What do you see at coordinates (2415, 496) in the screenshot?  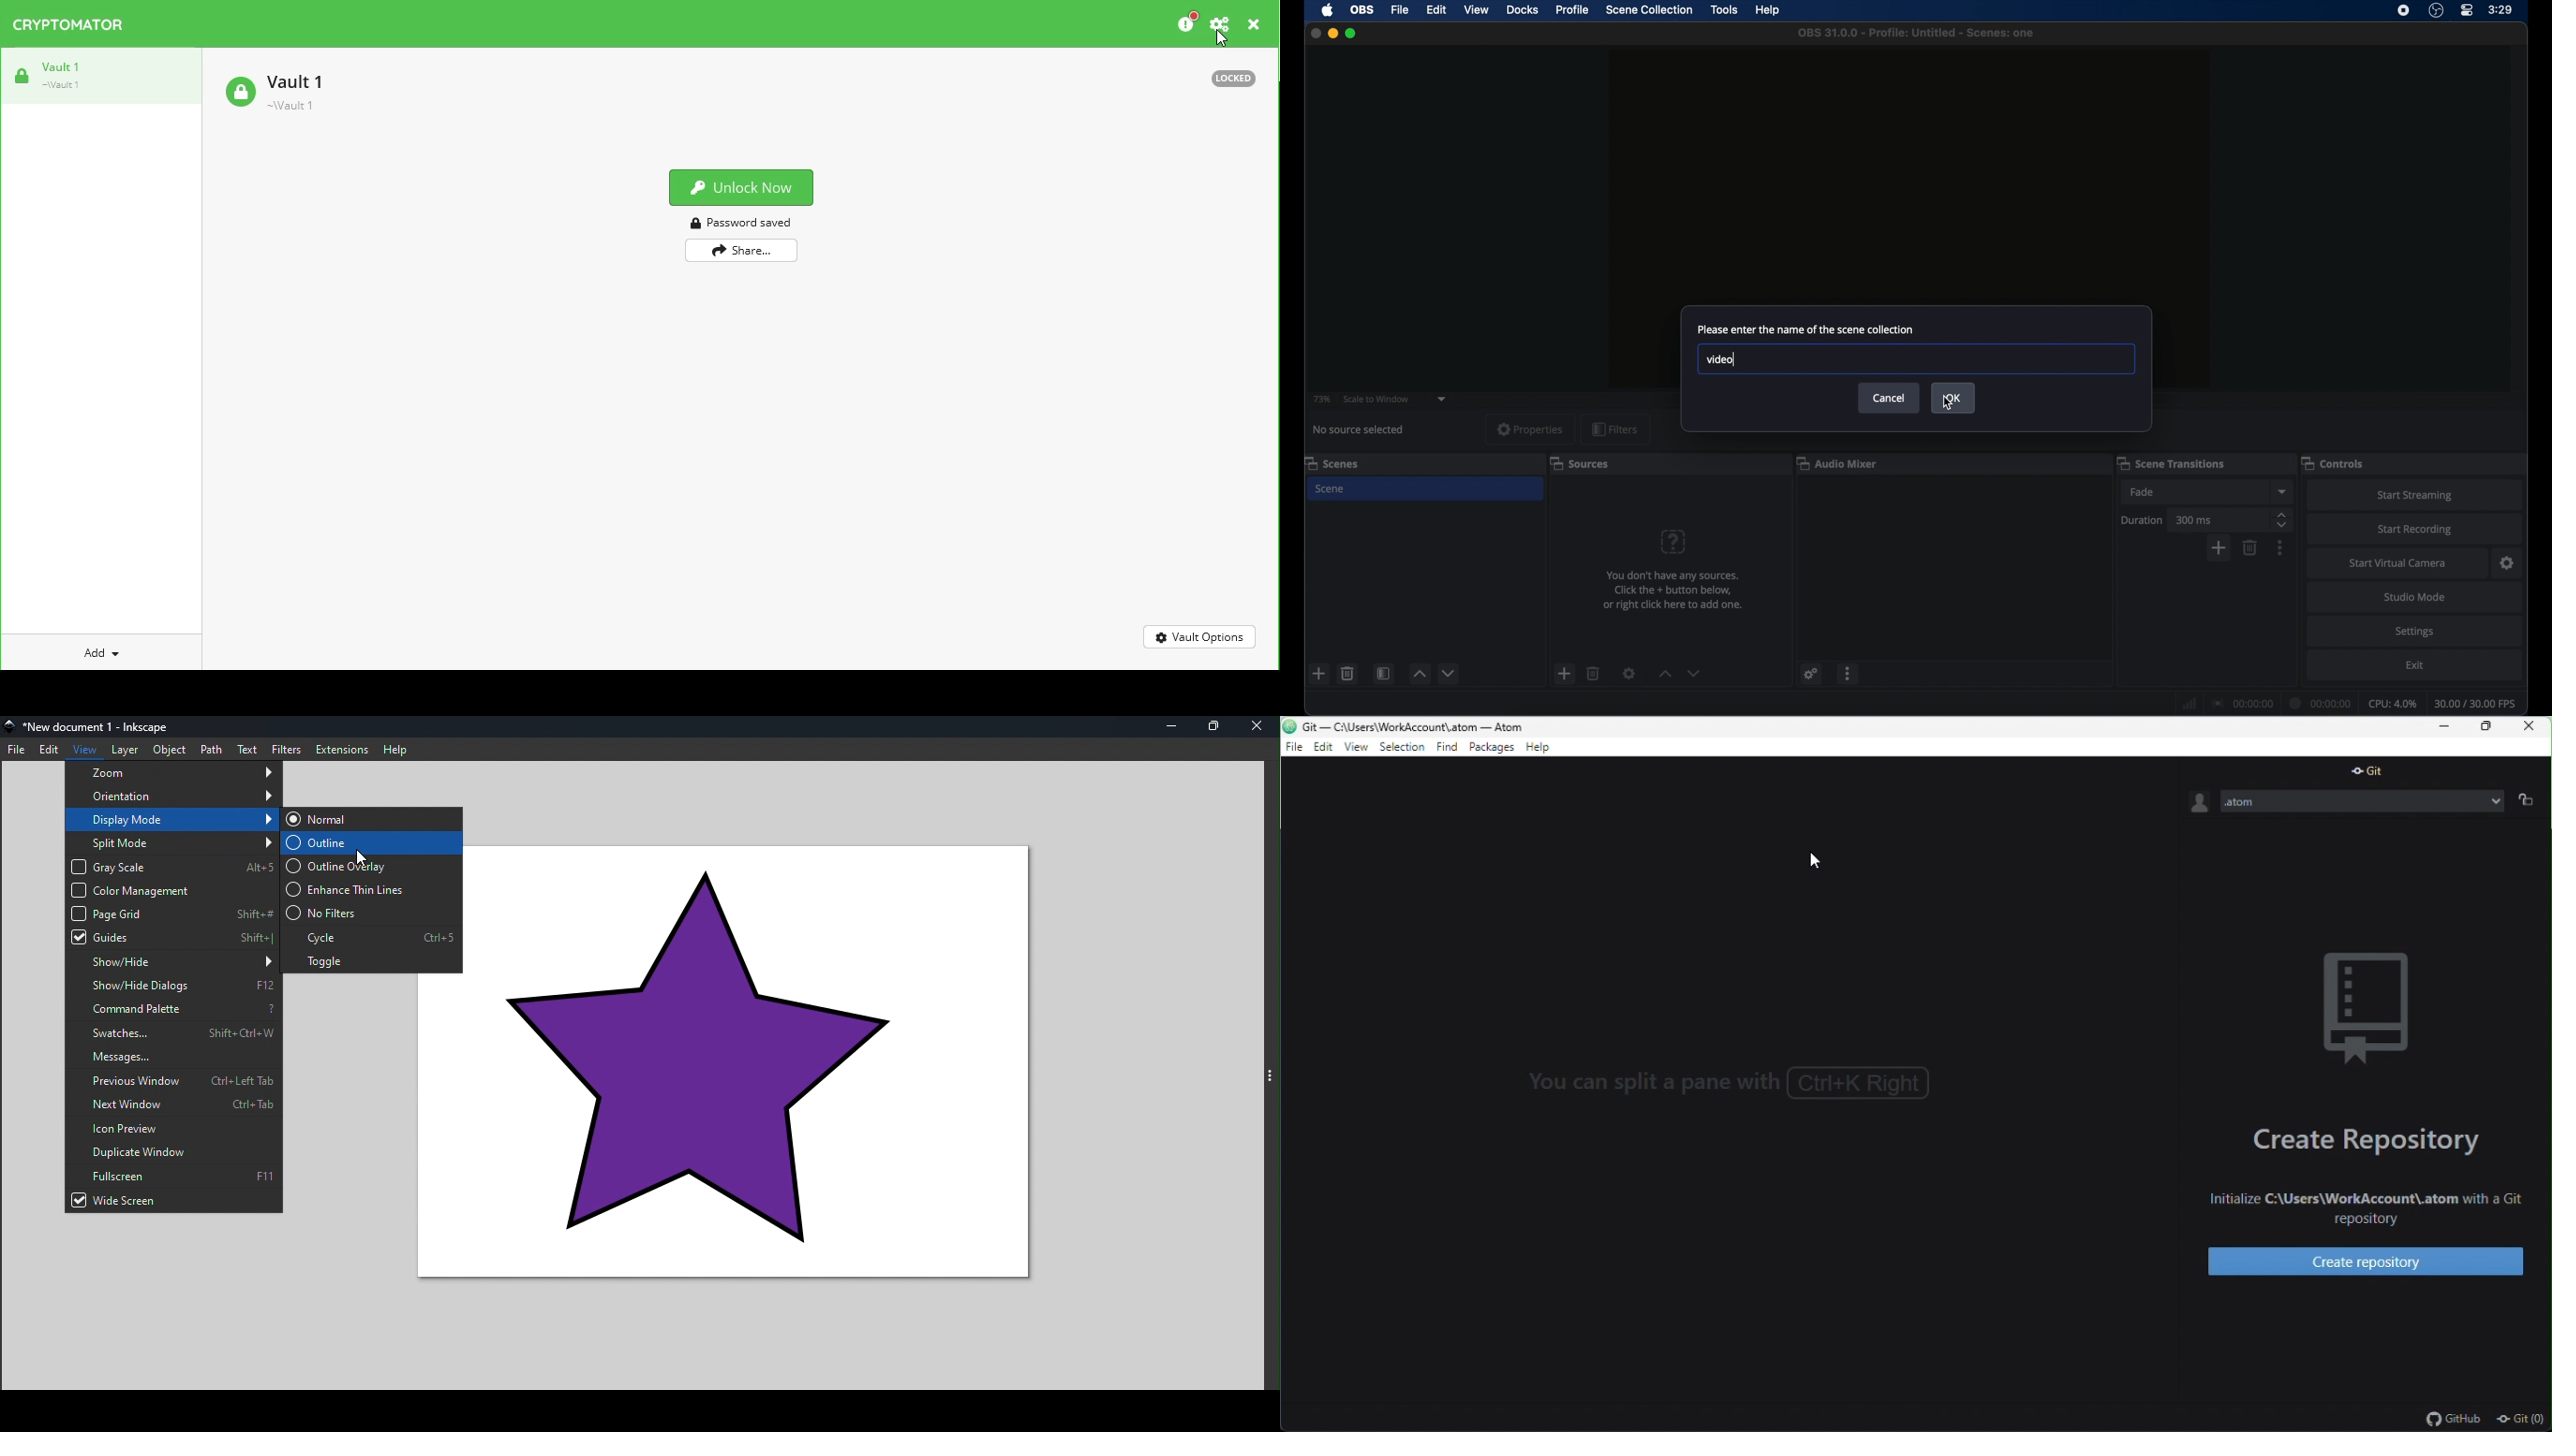 I see `start streaming` at bounding box center [2415, 496].